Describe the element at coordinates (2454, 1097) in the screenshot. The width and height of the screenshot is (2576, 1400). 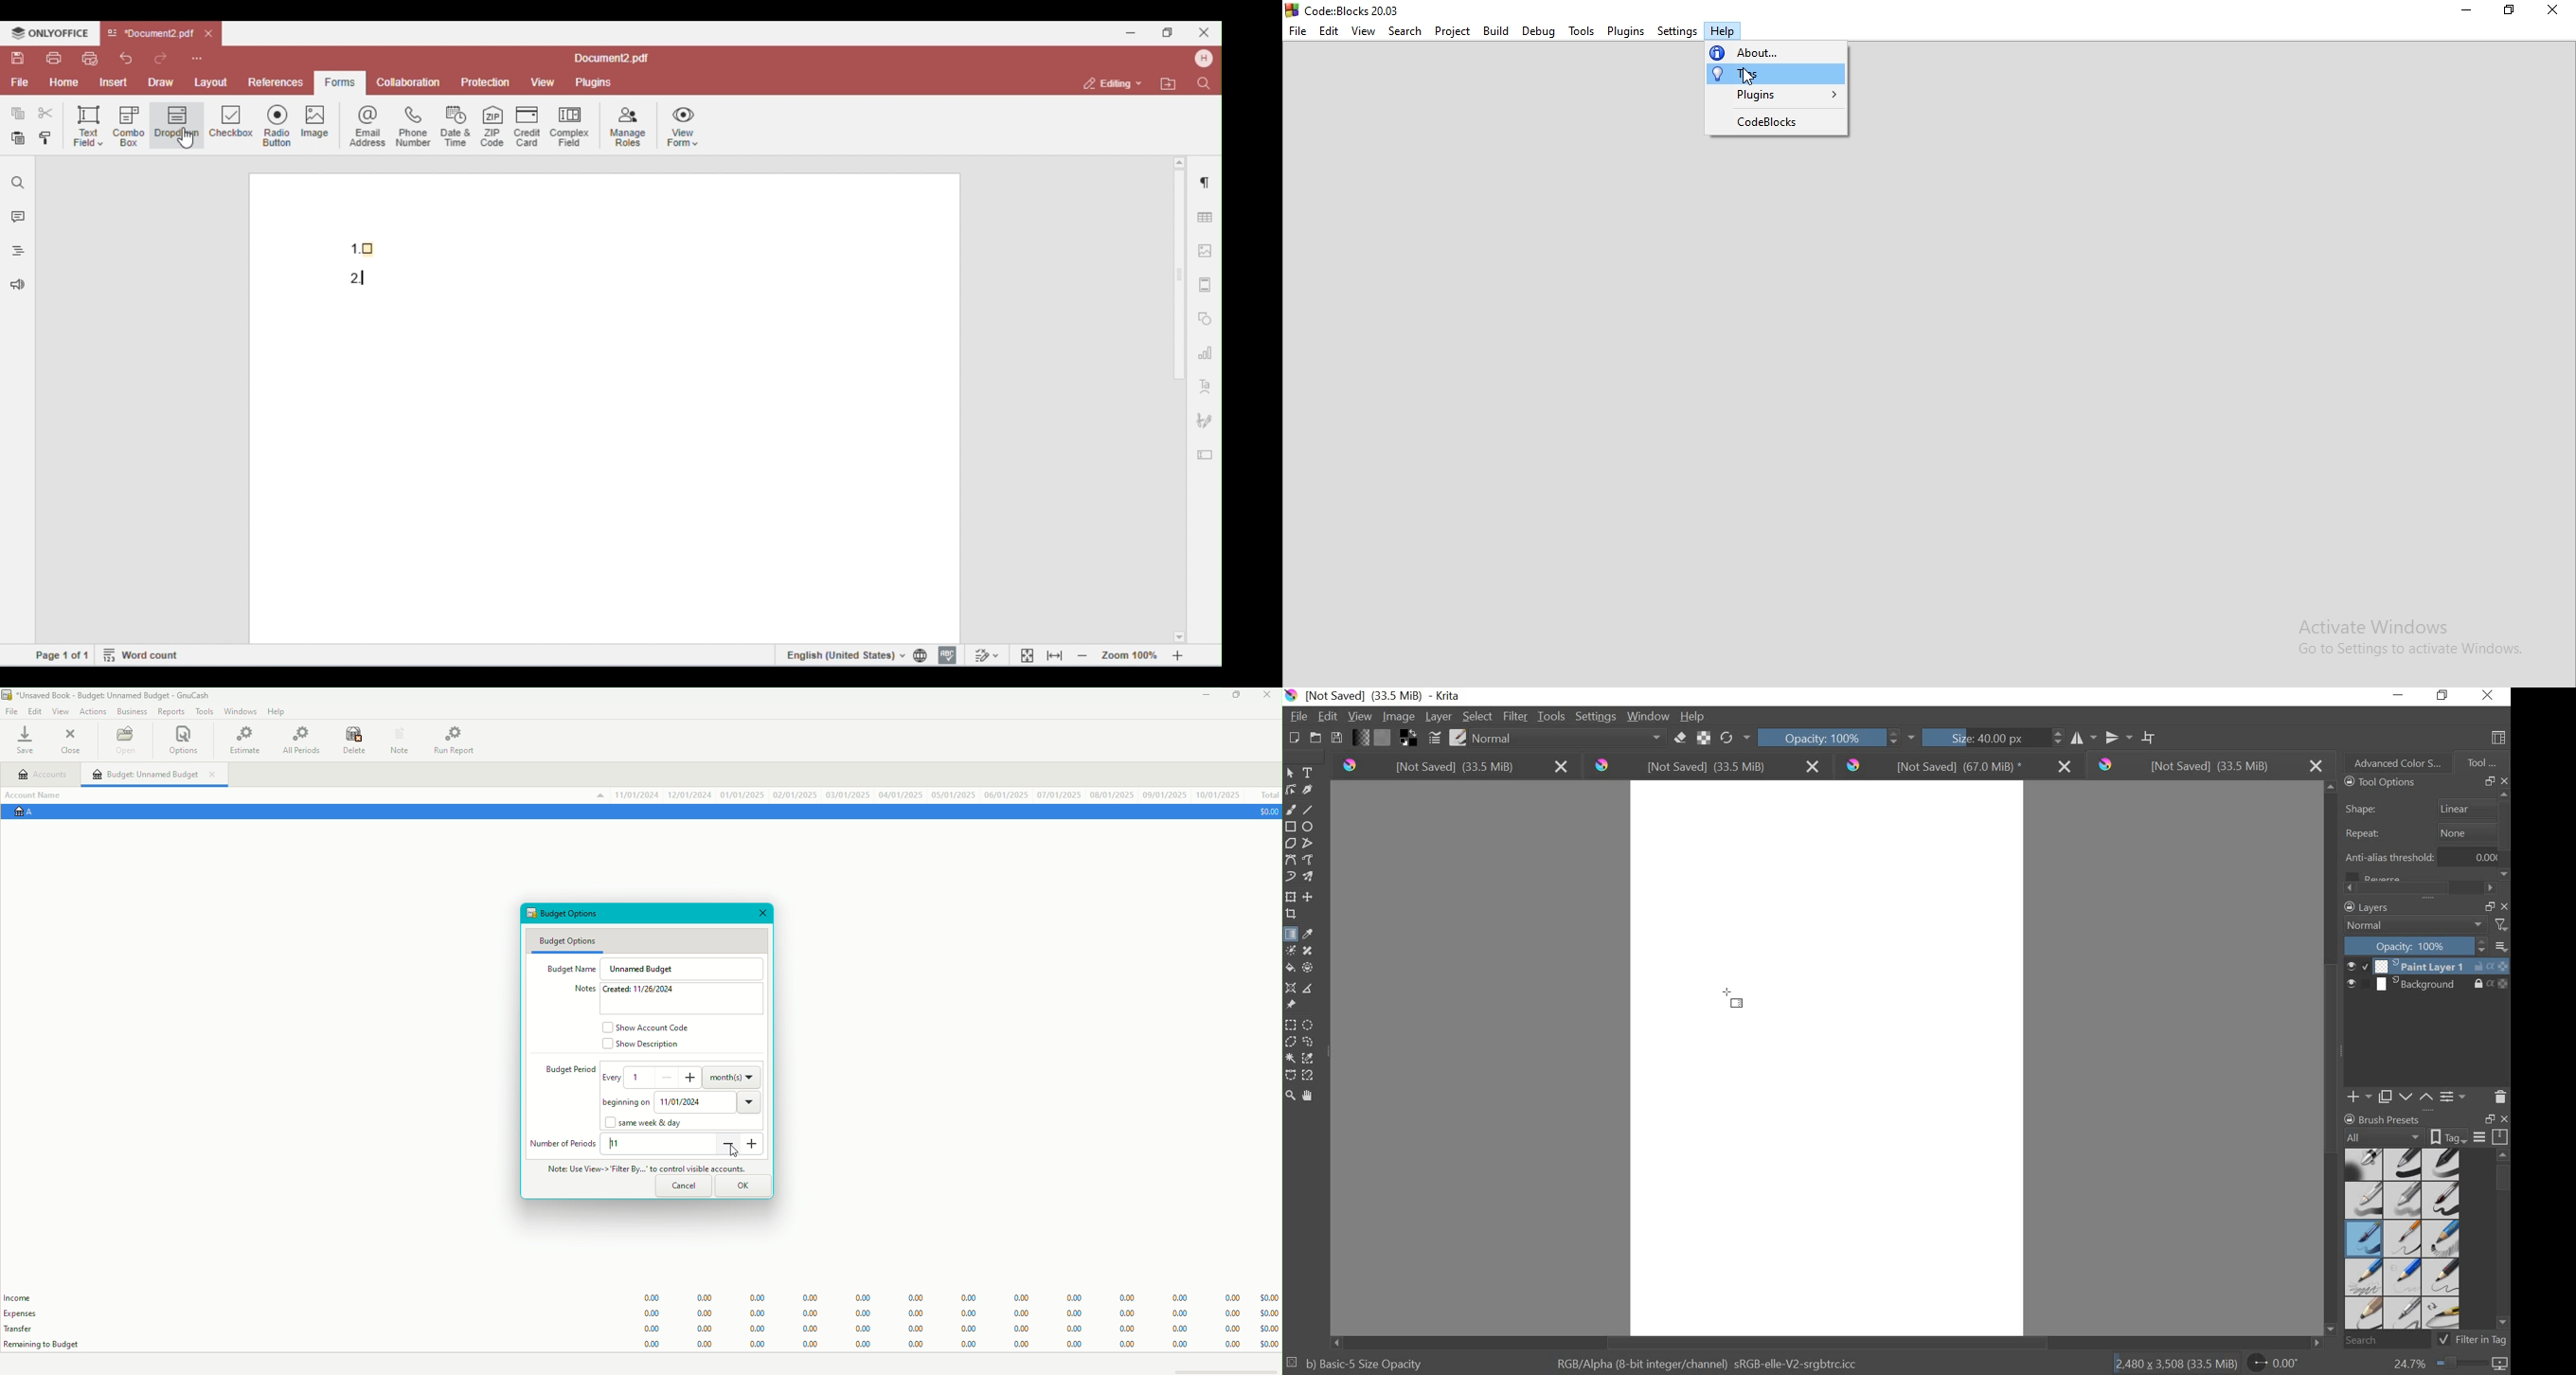
I see `LAYER PROPERTIES` at that location.